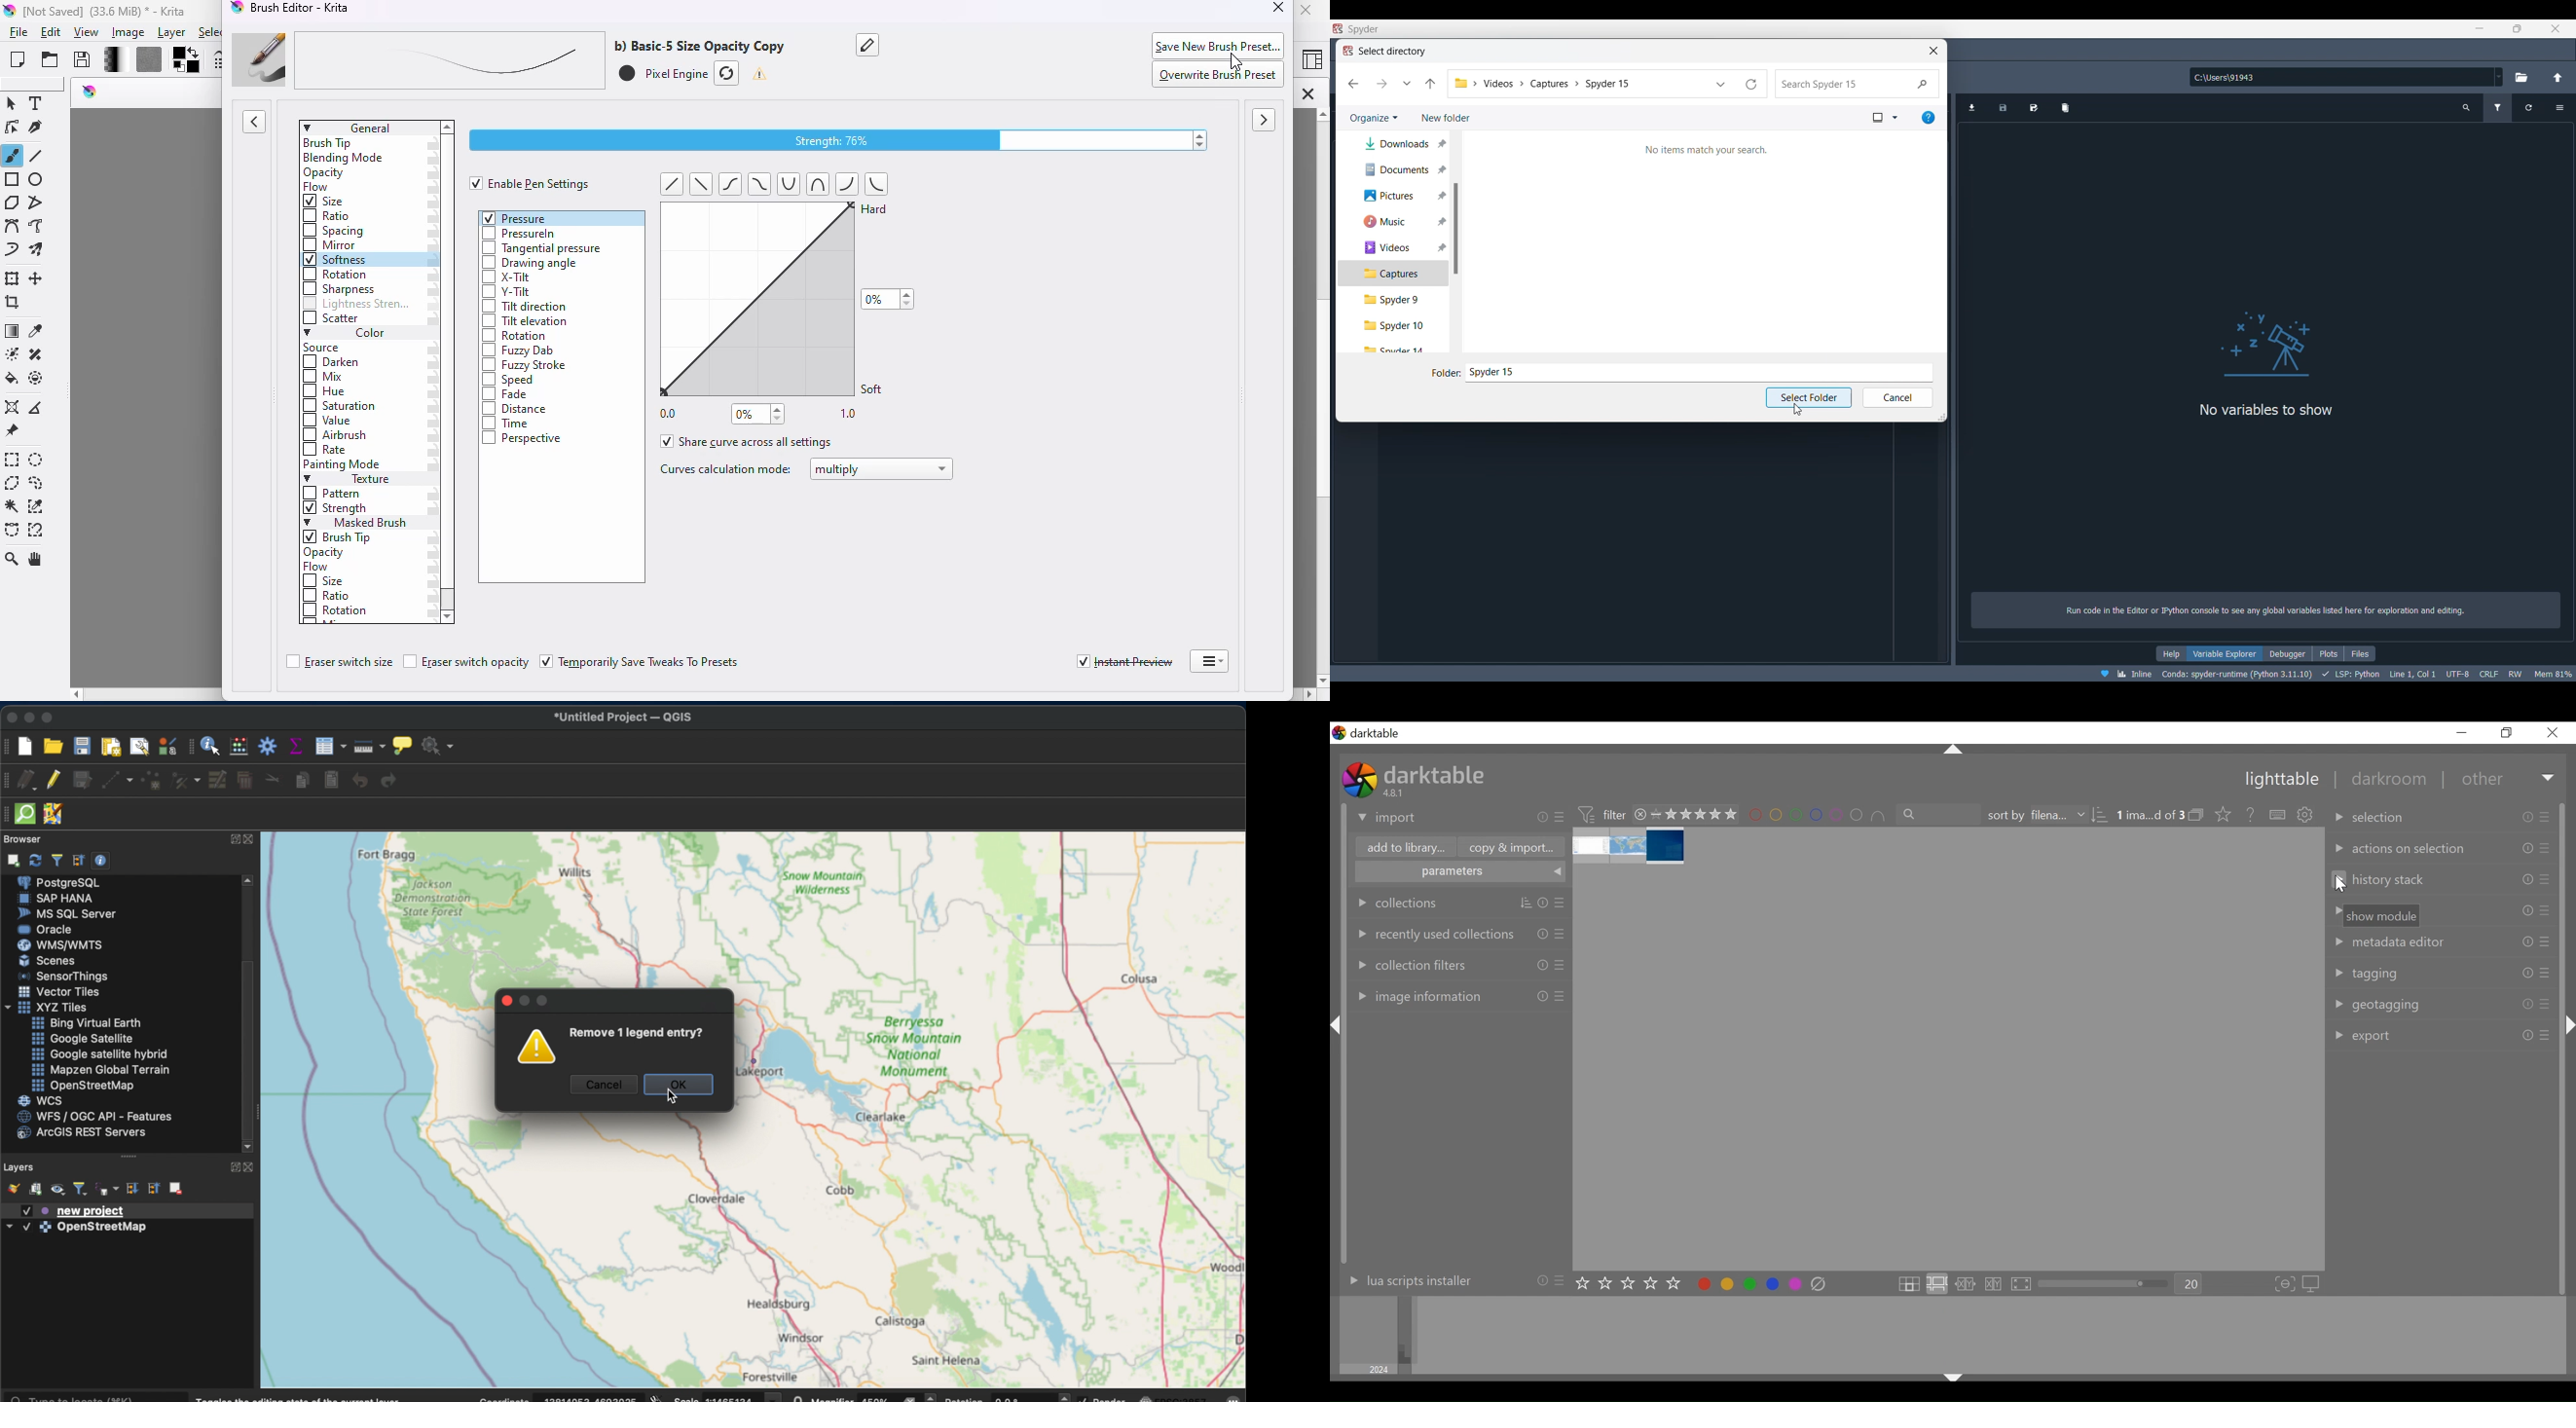  Describe the element at coordinates (53, 32) in the screenshot. I see `edit` at that location.